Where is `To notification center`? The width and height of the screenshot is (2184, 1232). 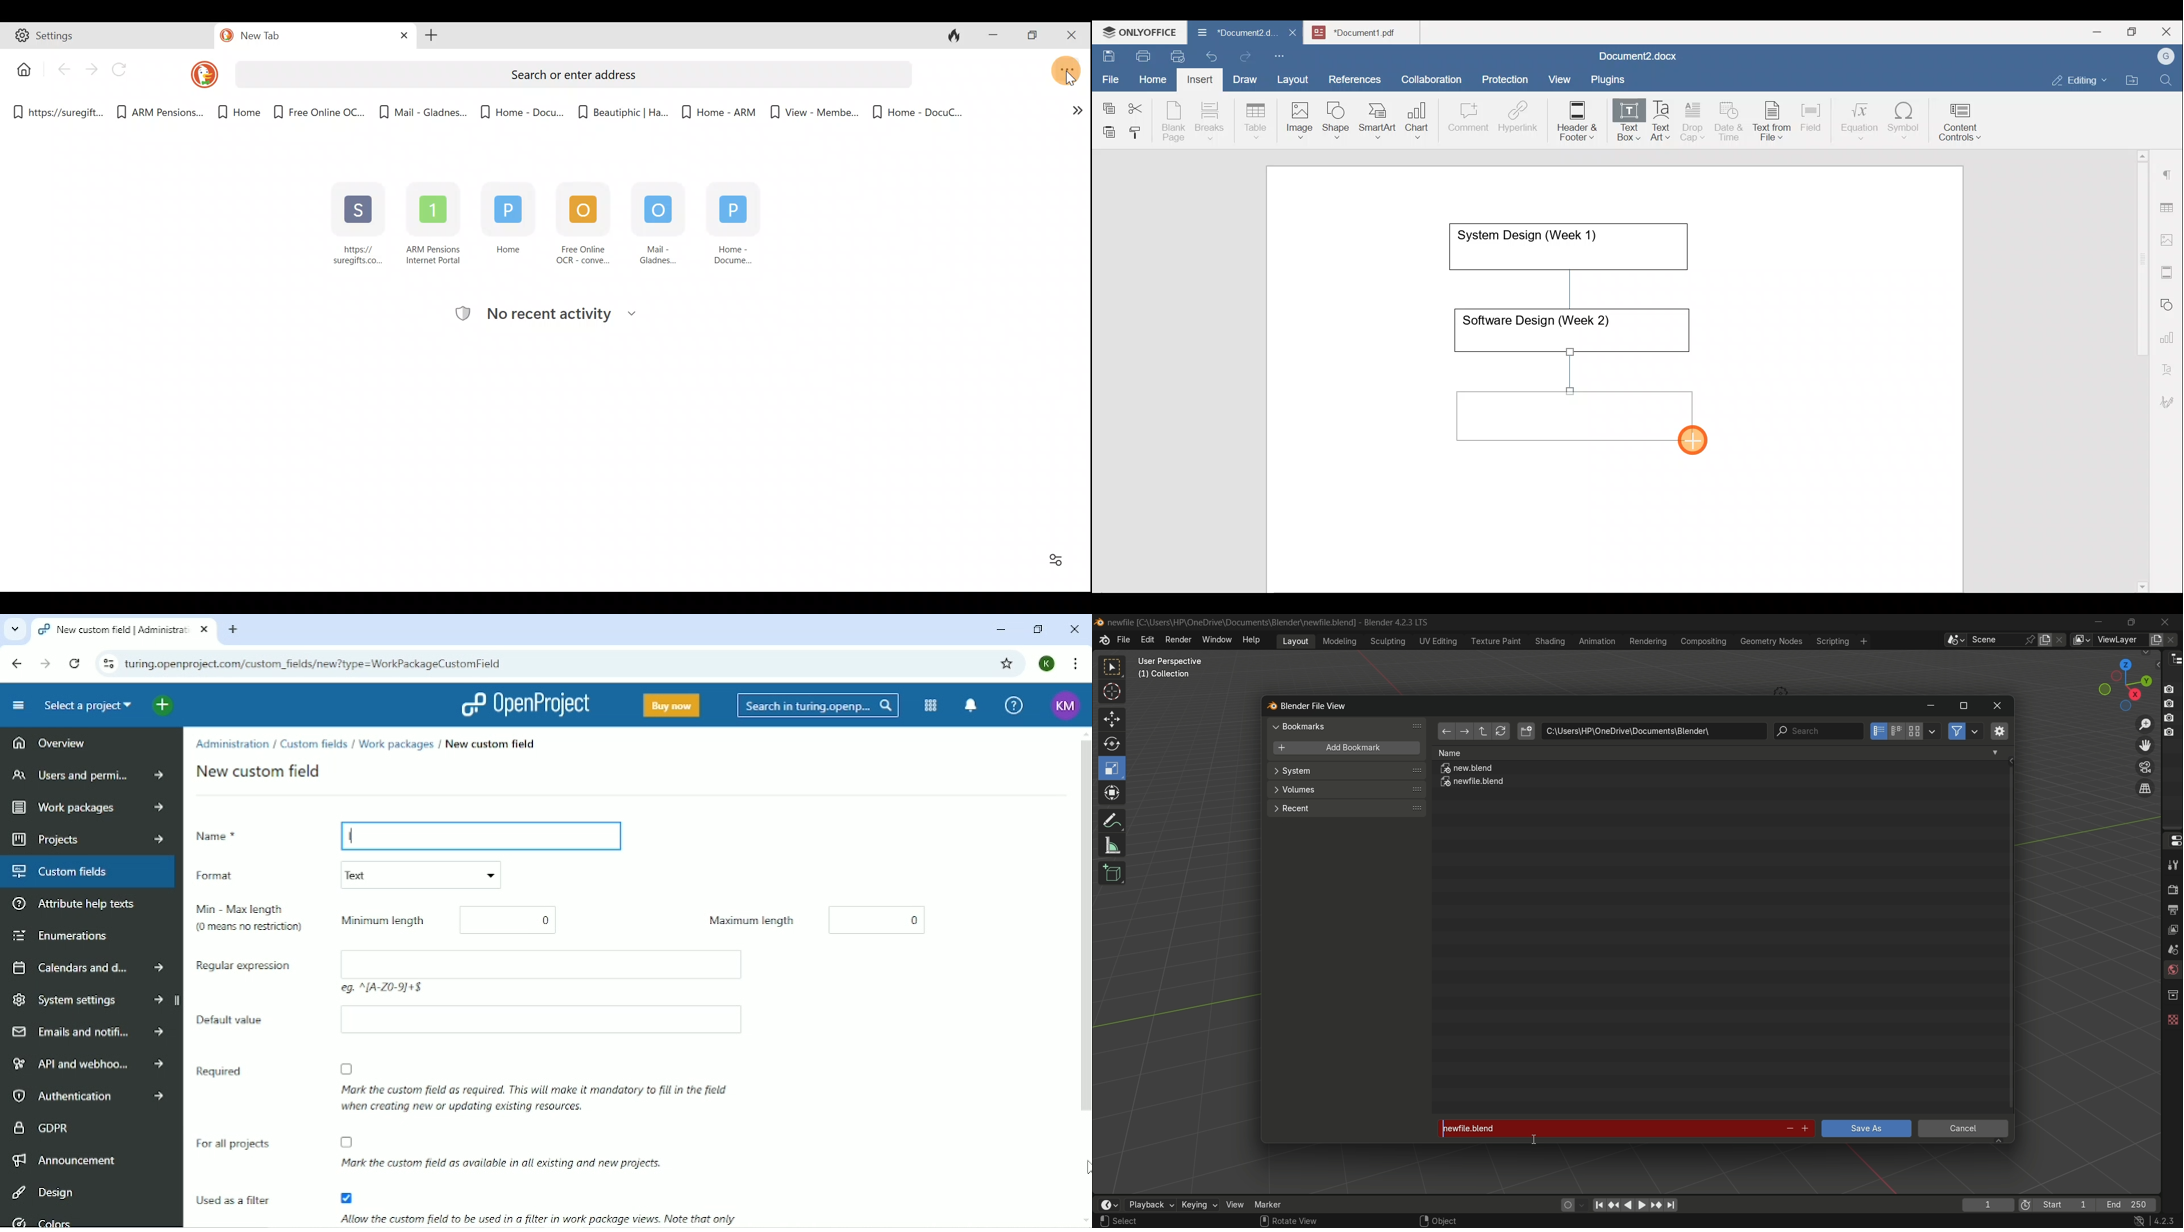 To notification center is located at coordinates (971, 706).